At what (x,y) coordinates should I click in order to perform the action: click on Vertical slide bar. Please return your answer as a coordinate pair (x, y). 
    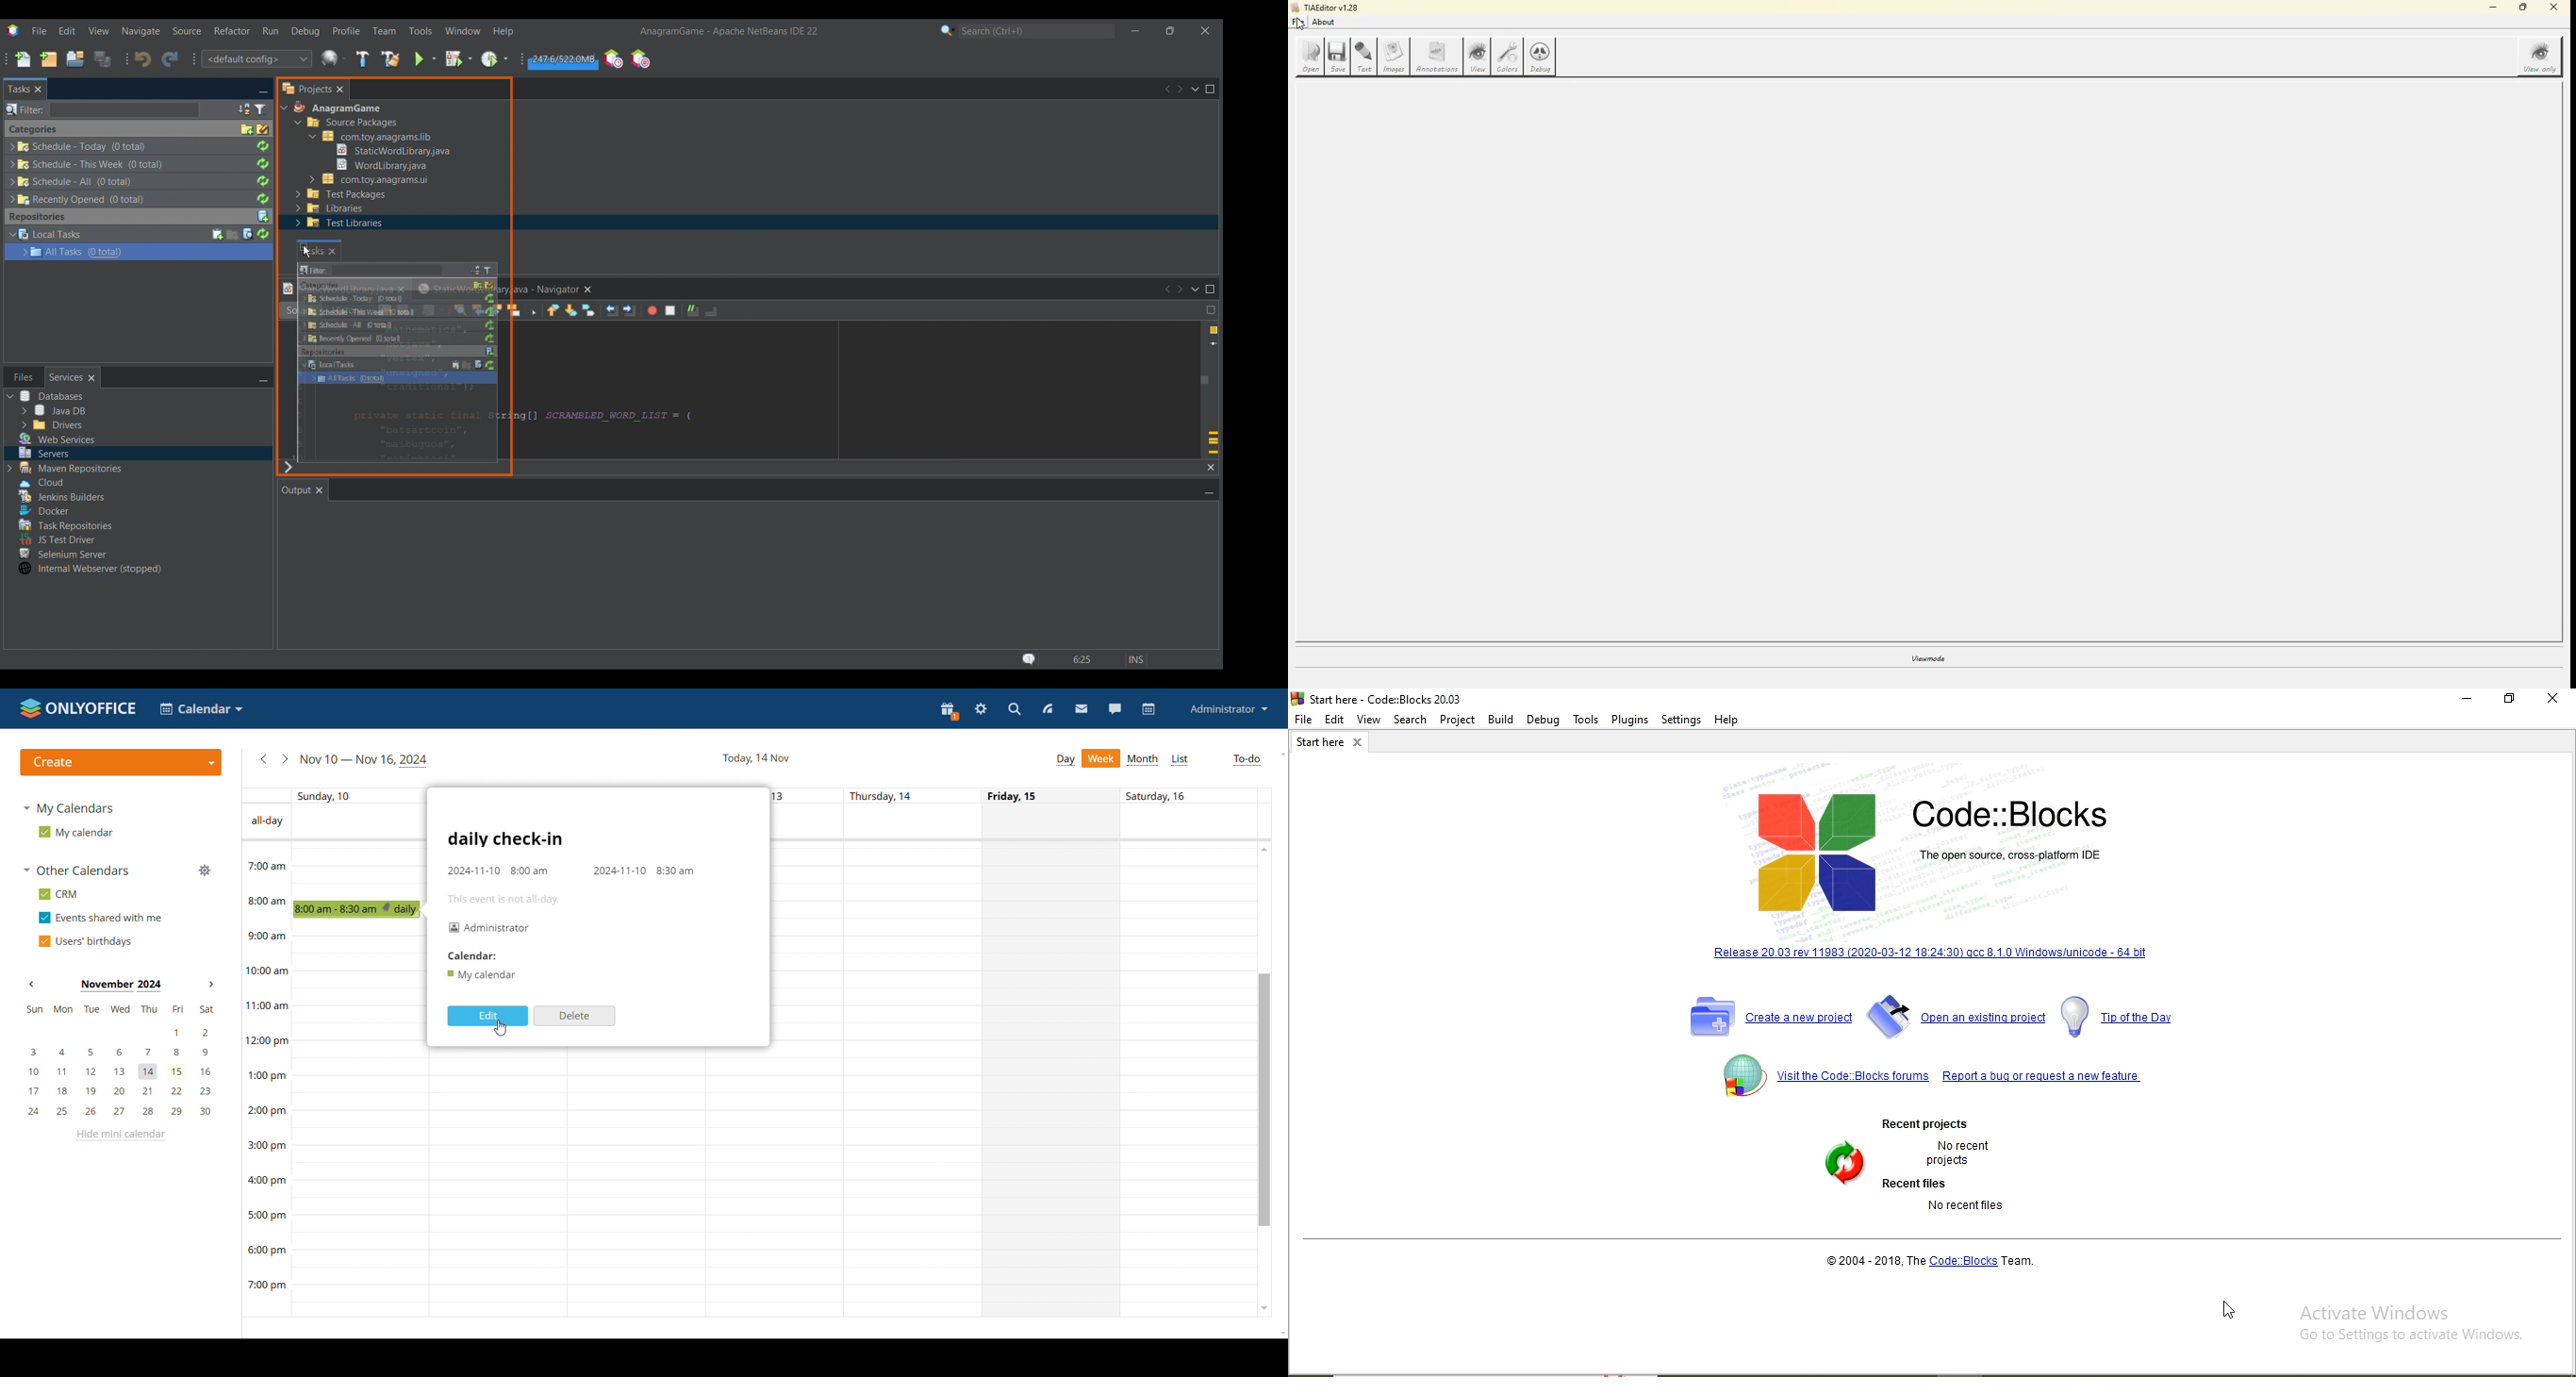
    Looking at the image, I should click on (1205, 370).